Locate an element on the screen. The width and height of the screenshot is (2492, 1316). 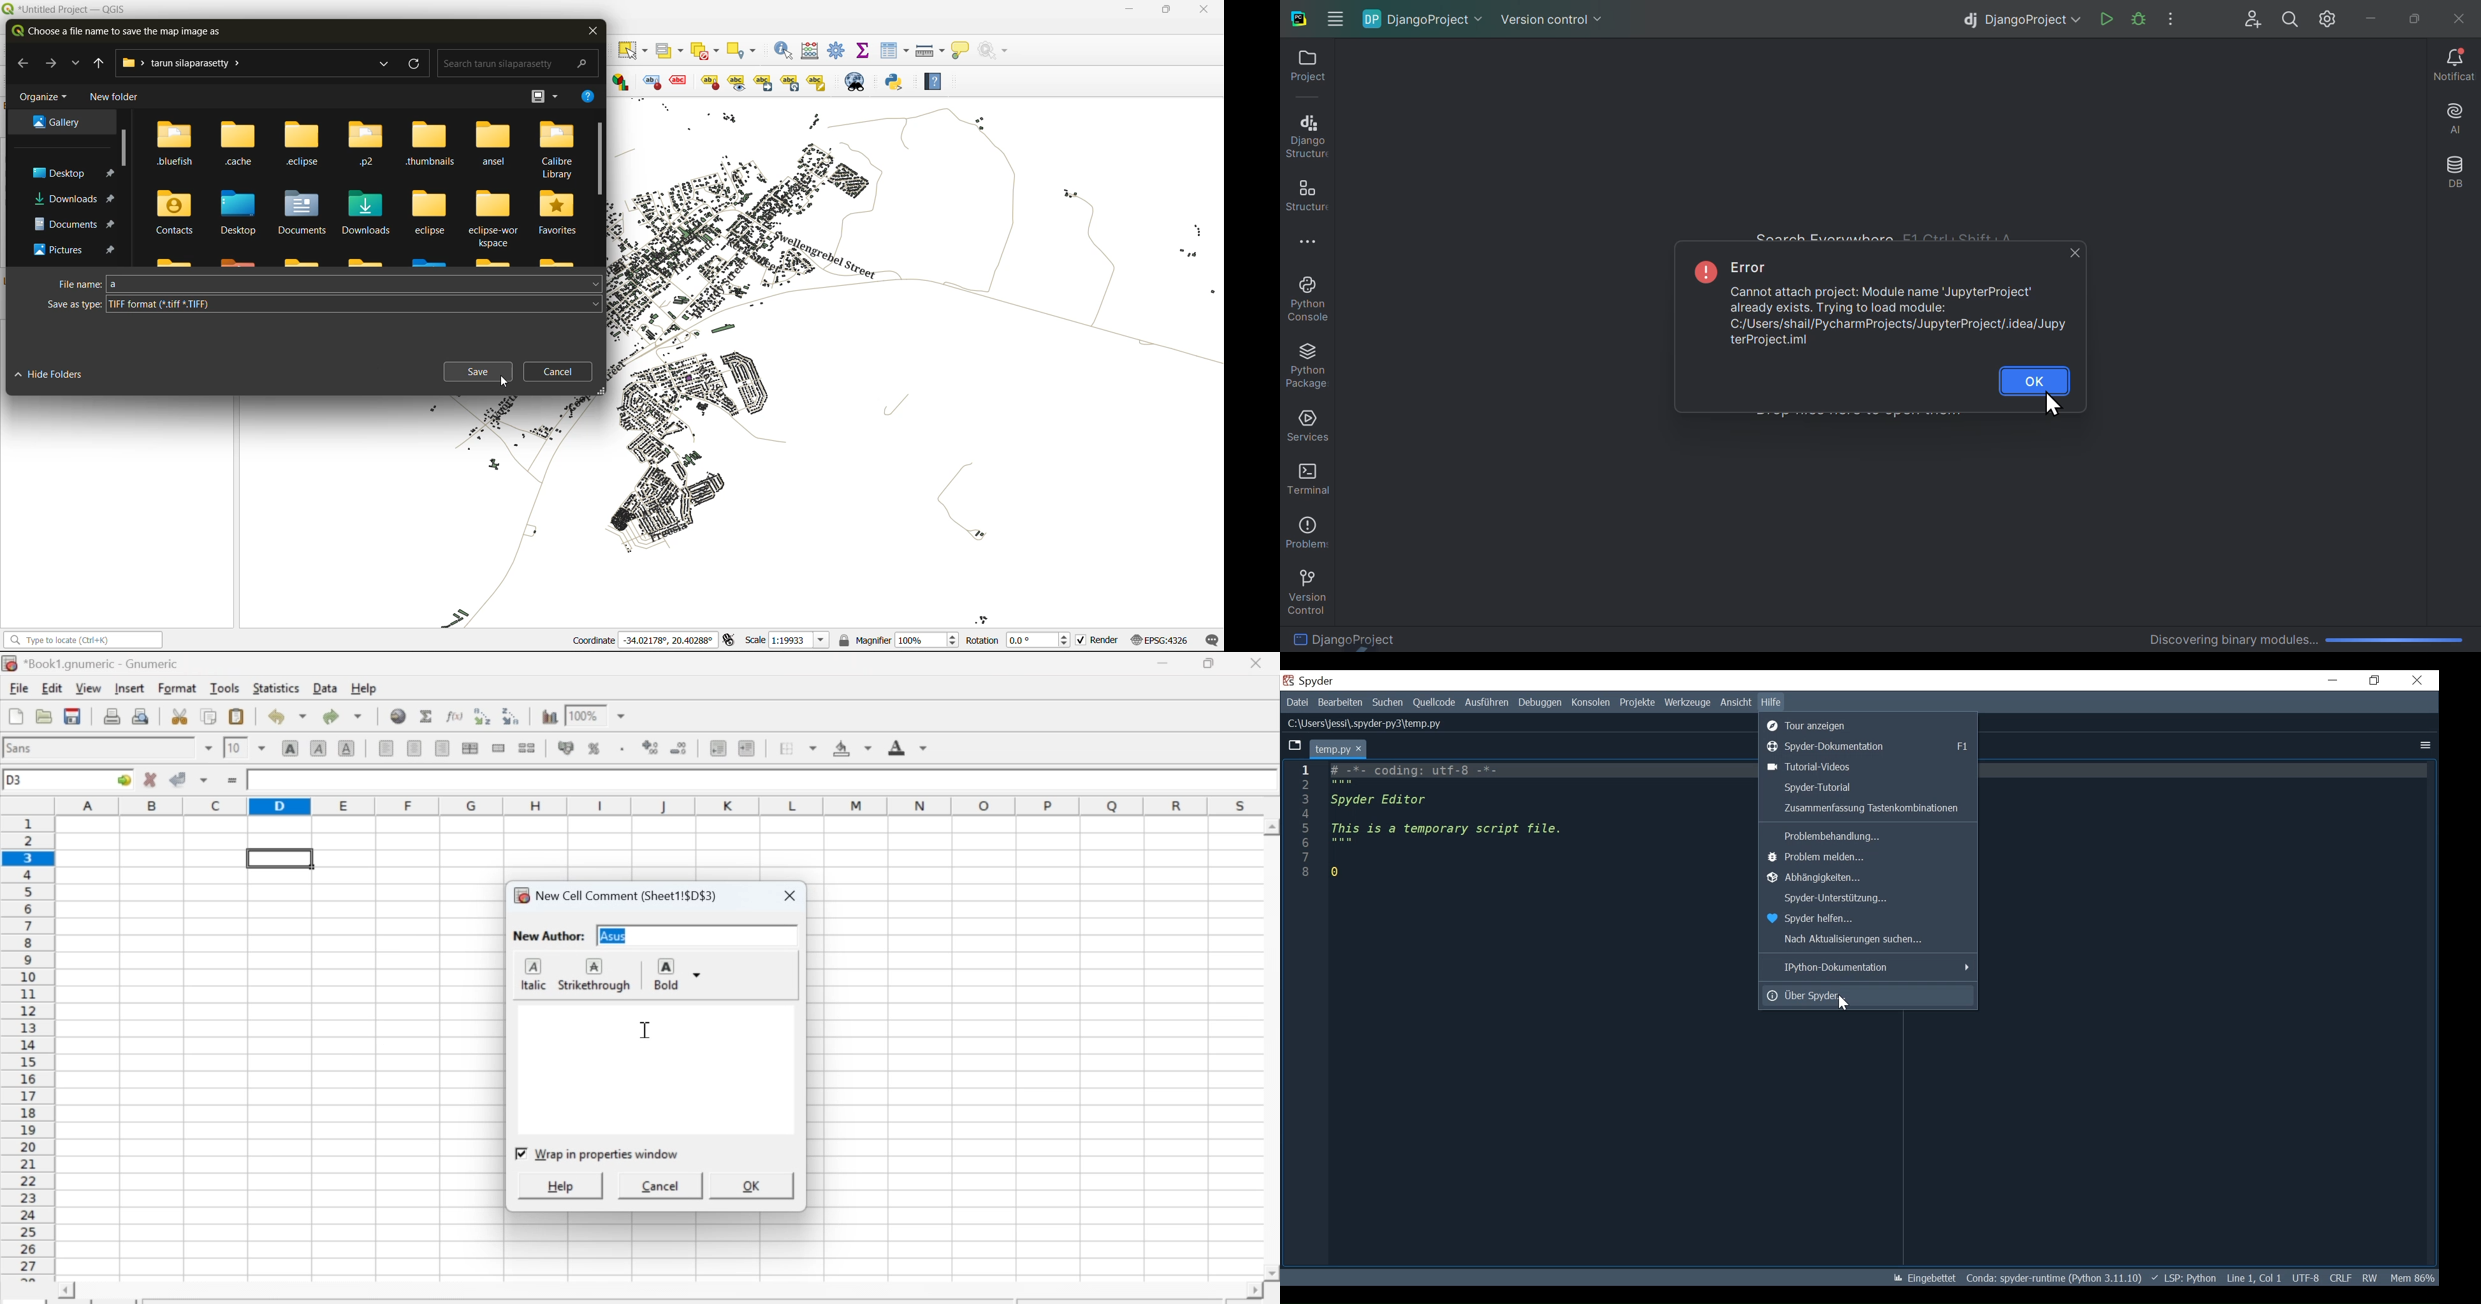
Edit is located at coordinates (53, 687).